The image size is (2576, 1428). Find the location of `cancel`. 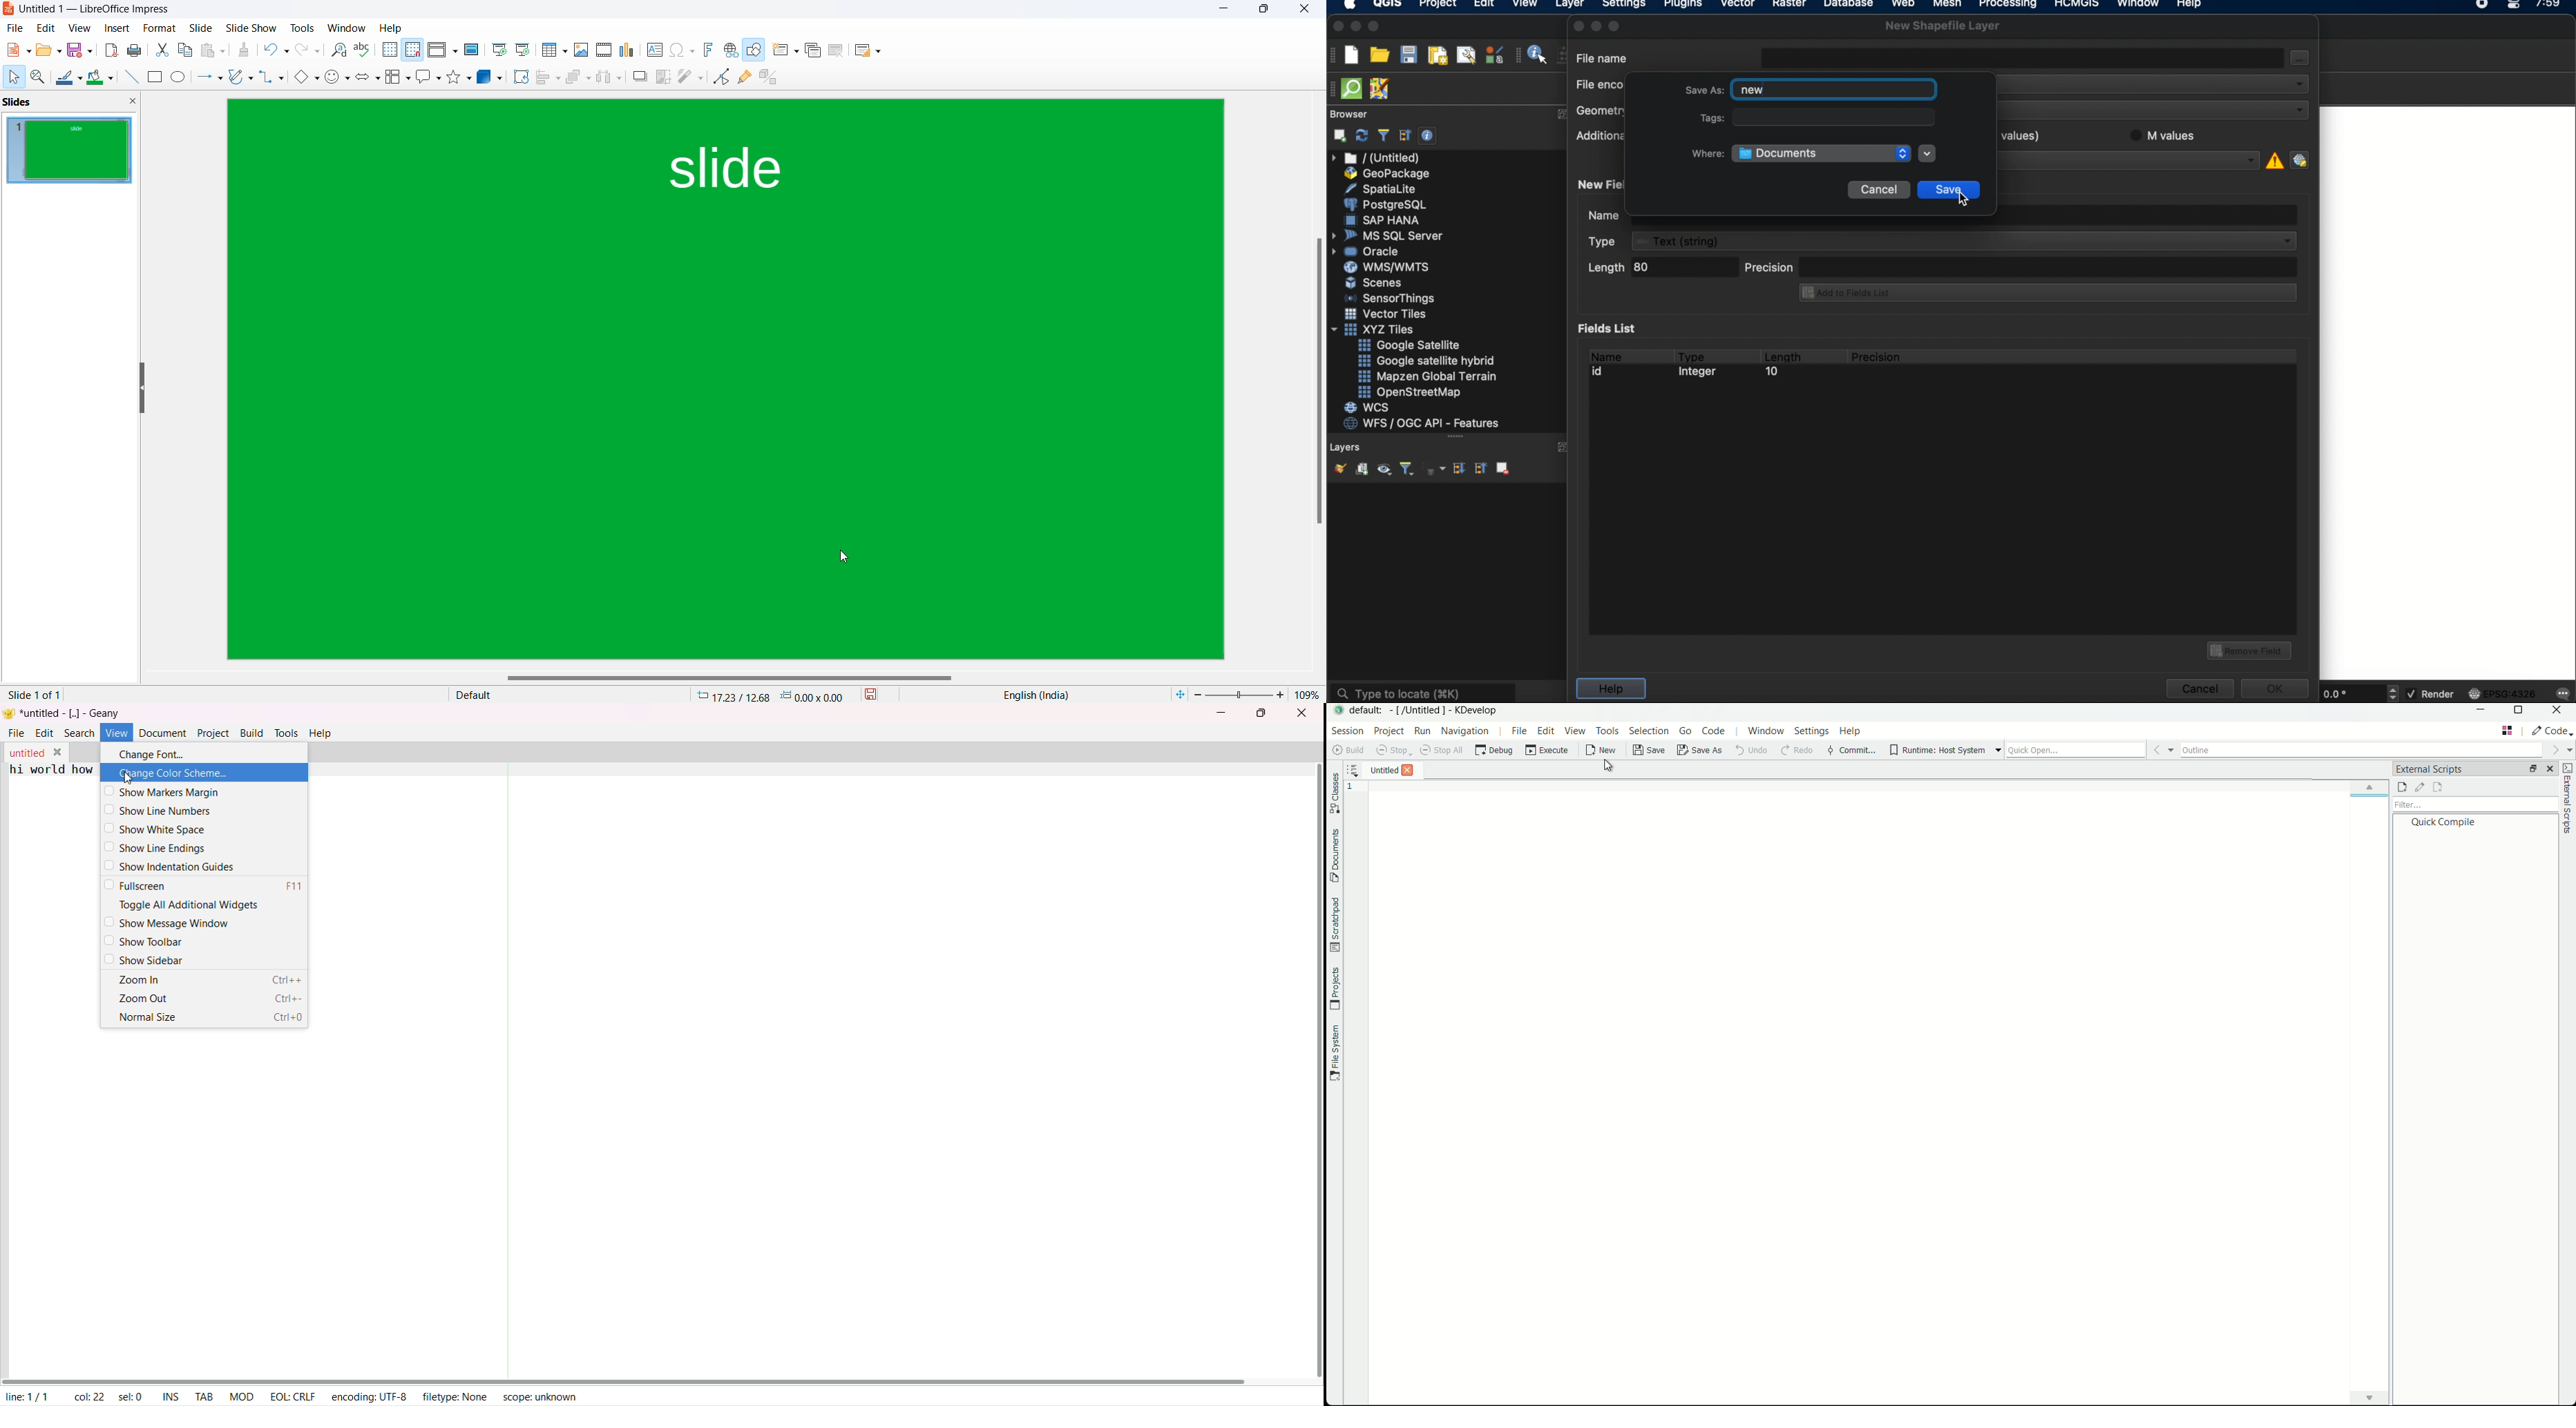

cancel is located at coordinates (2199, 689).